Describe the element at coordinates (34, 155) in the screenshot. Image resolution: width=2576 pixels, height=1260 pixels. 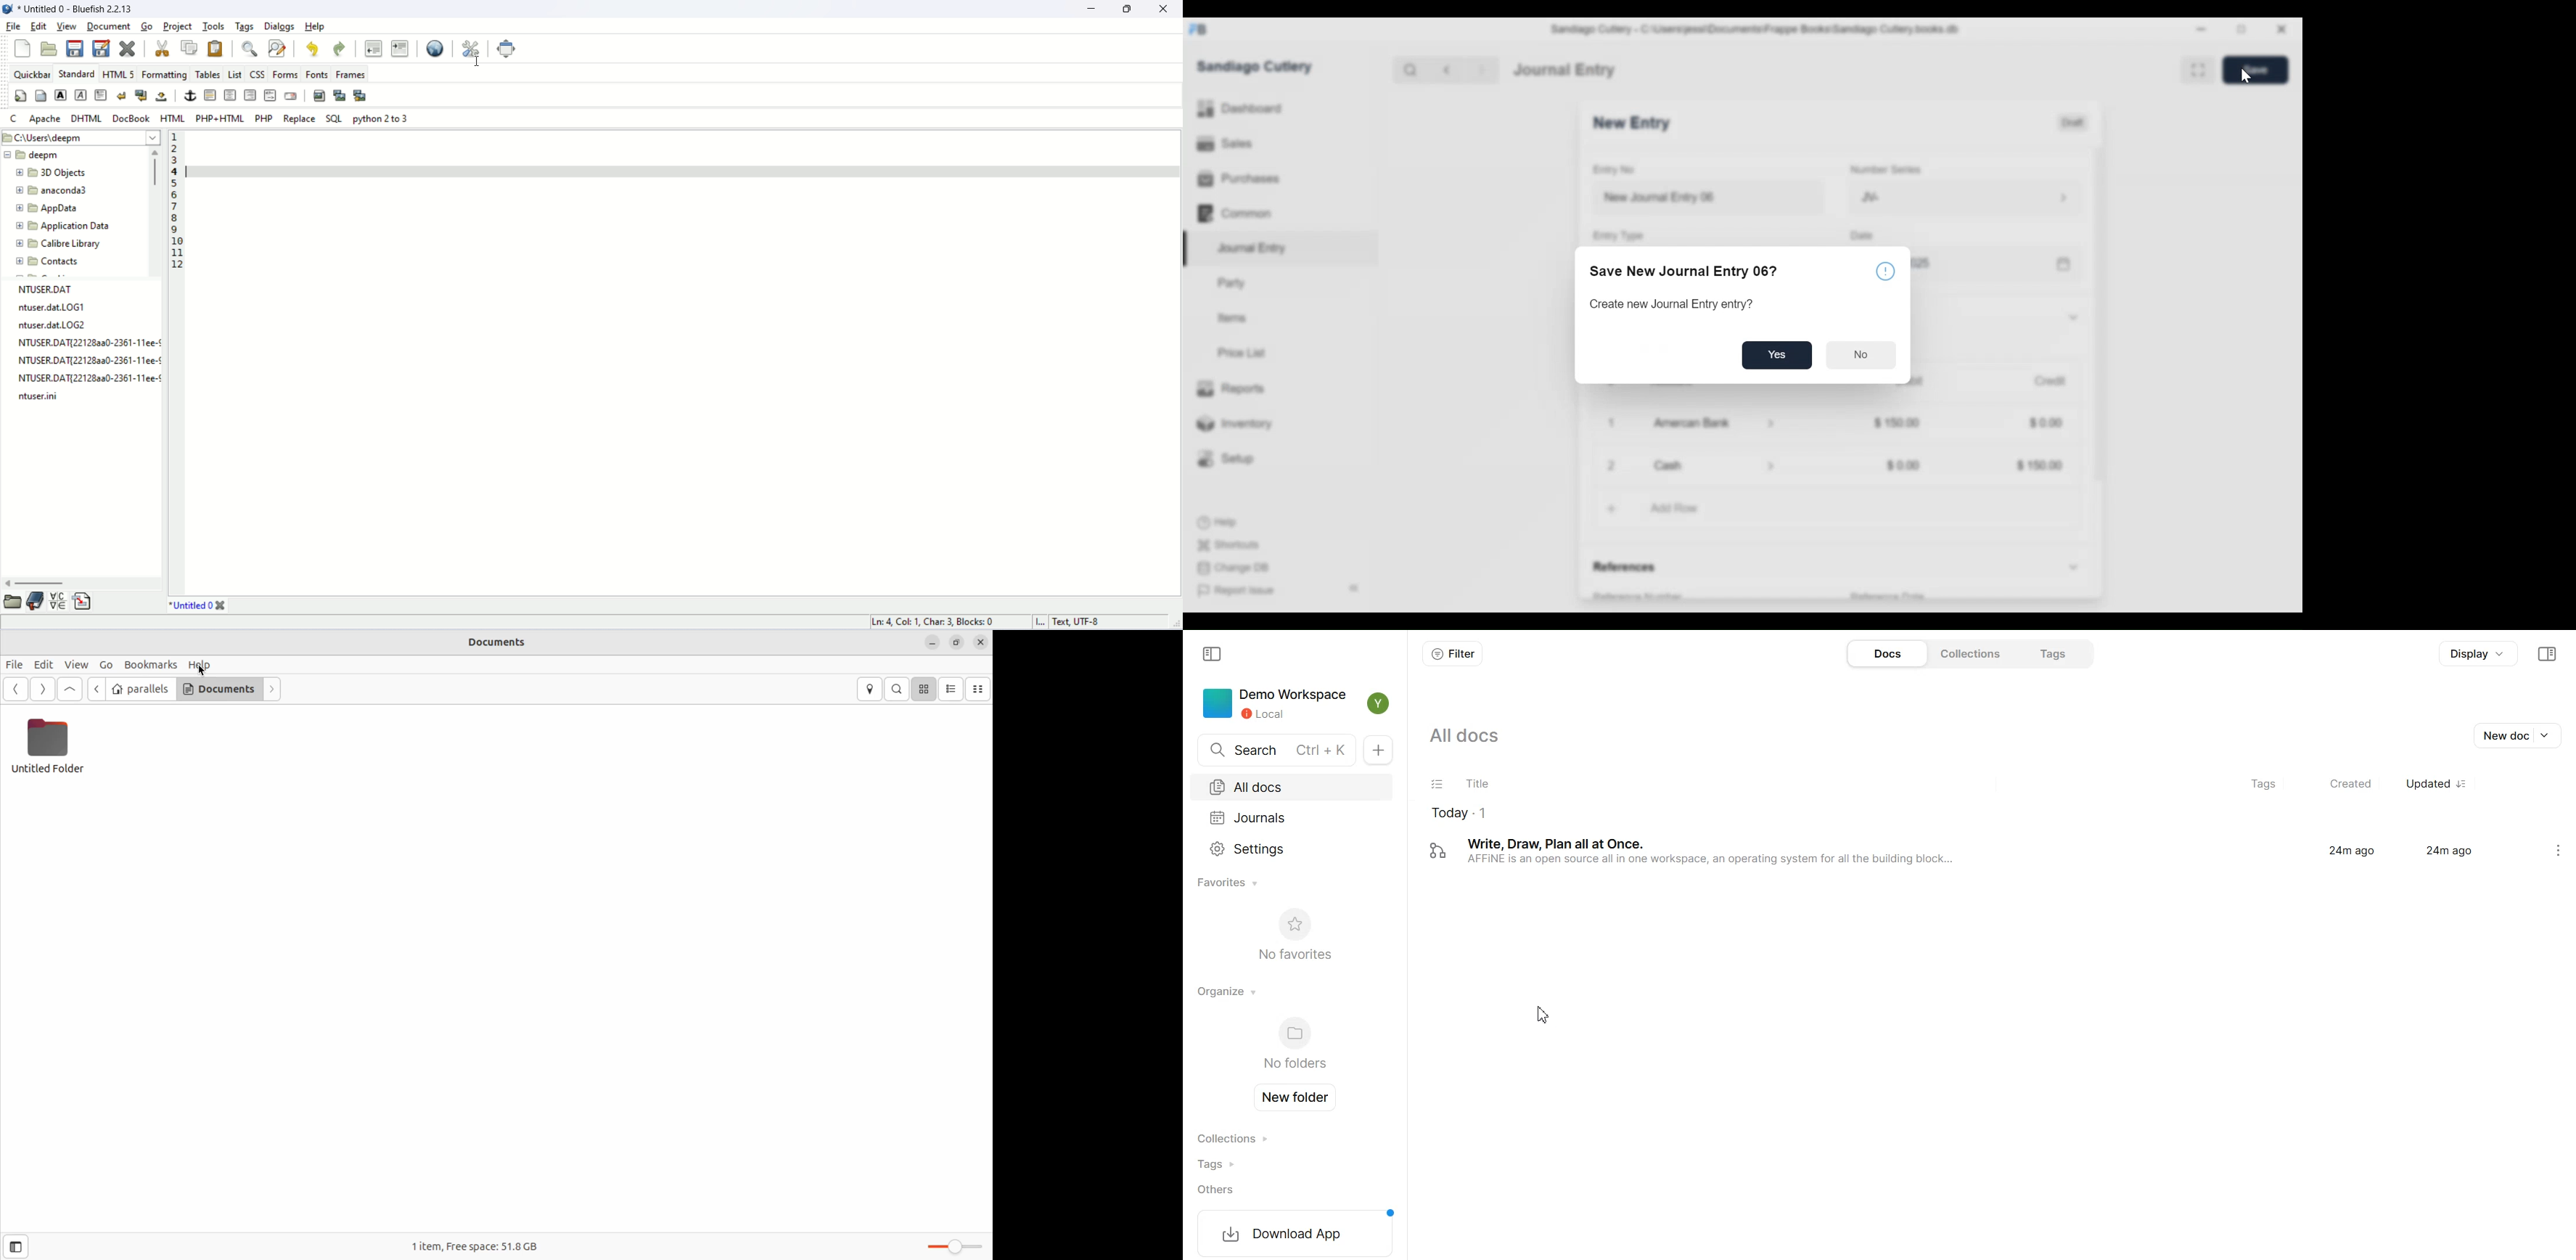
I see `deepm` at that location.